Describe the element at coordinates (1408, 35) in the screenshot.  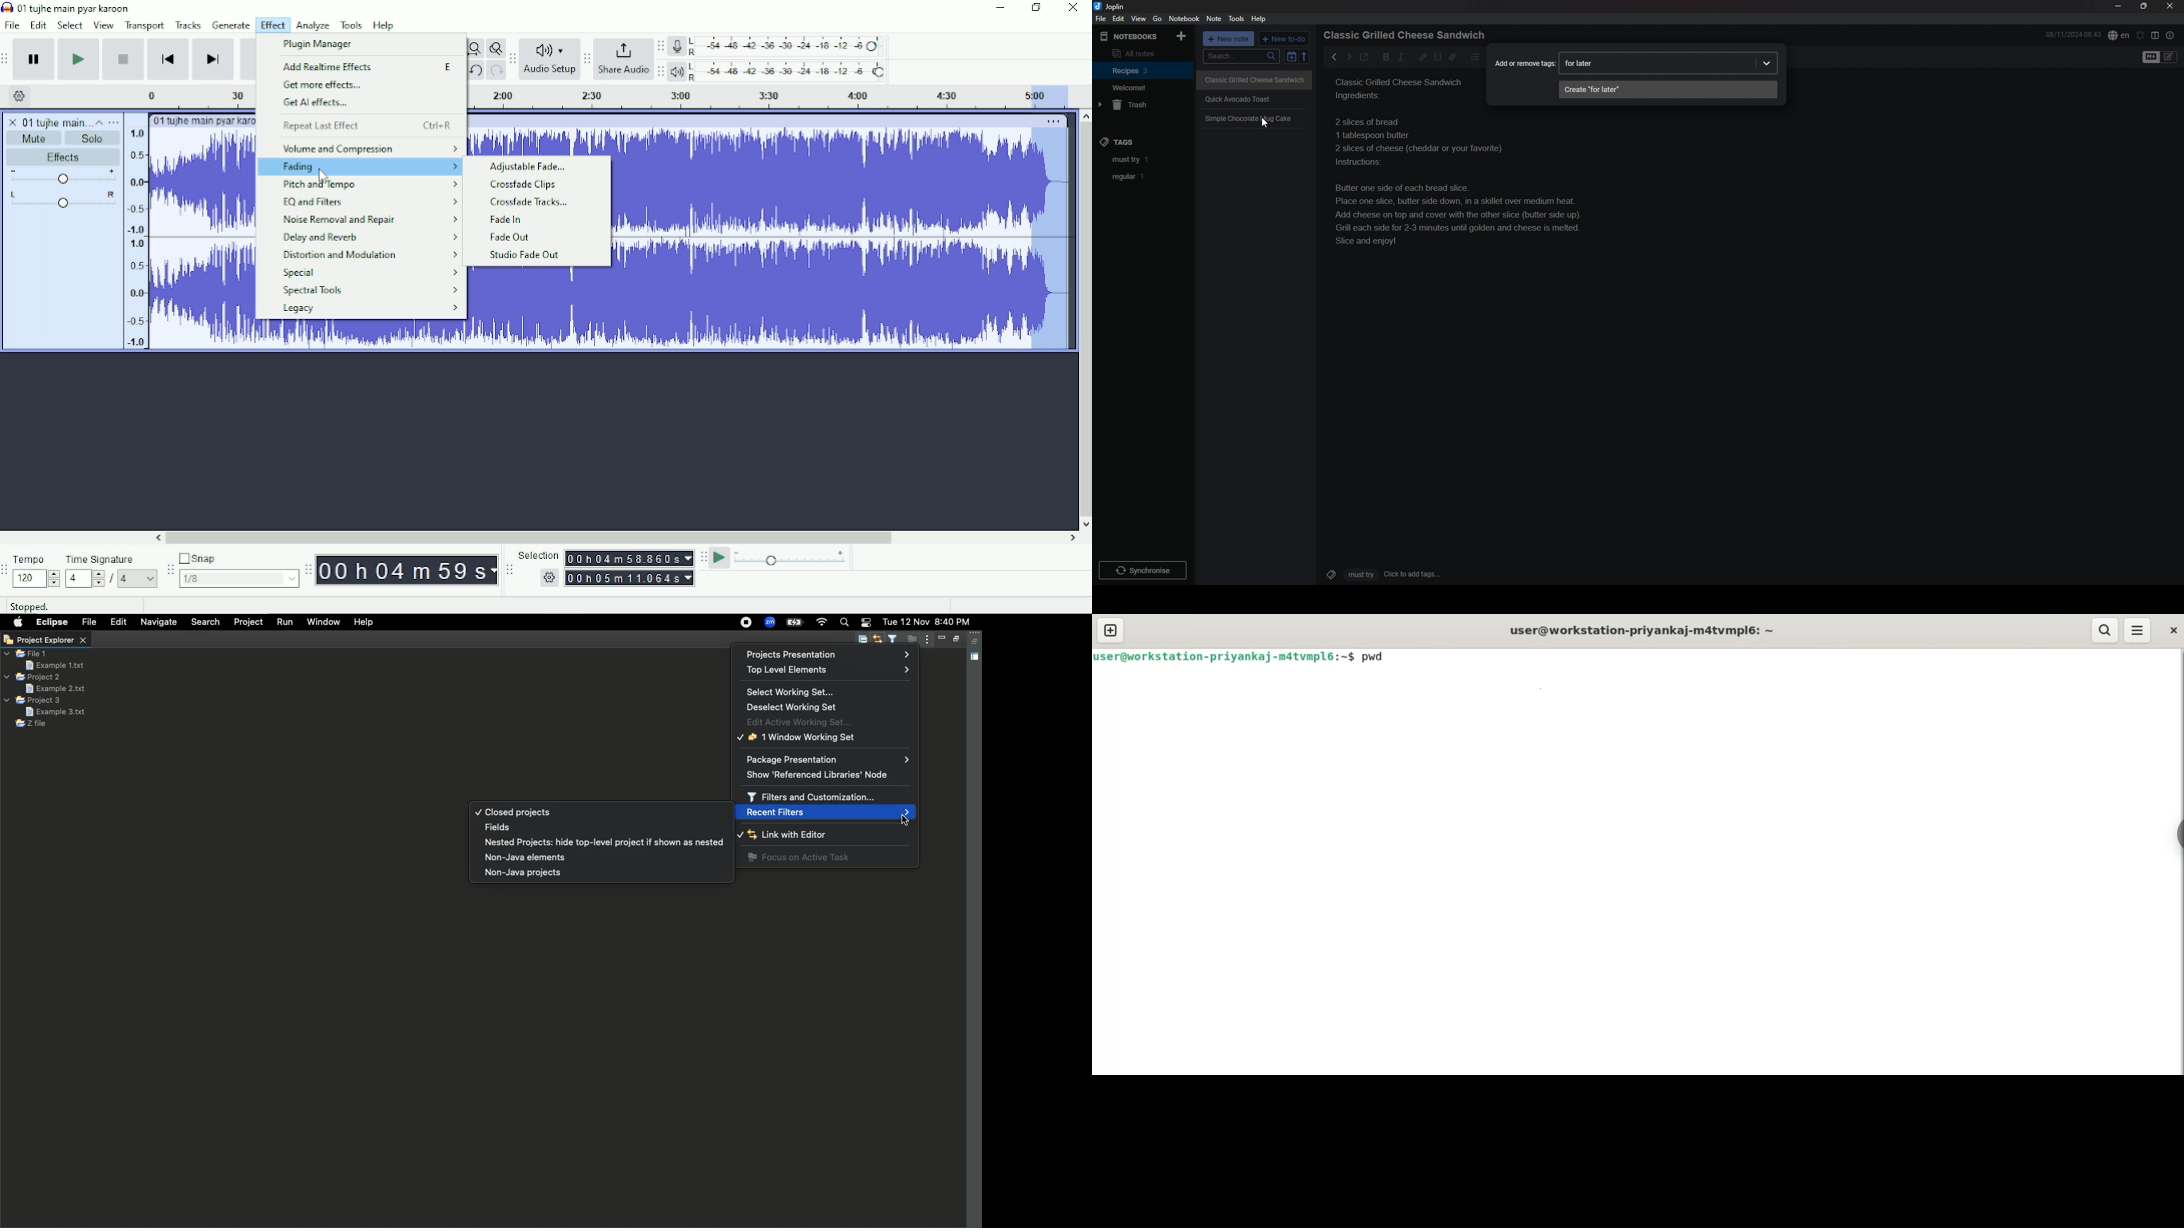
I see `heading` at that location.